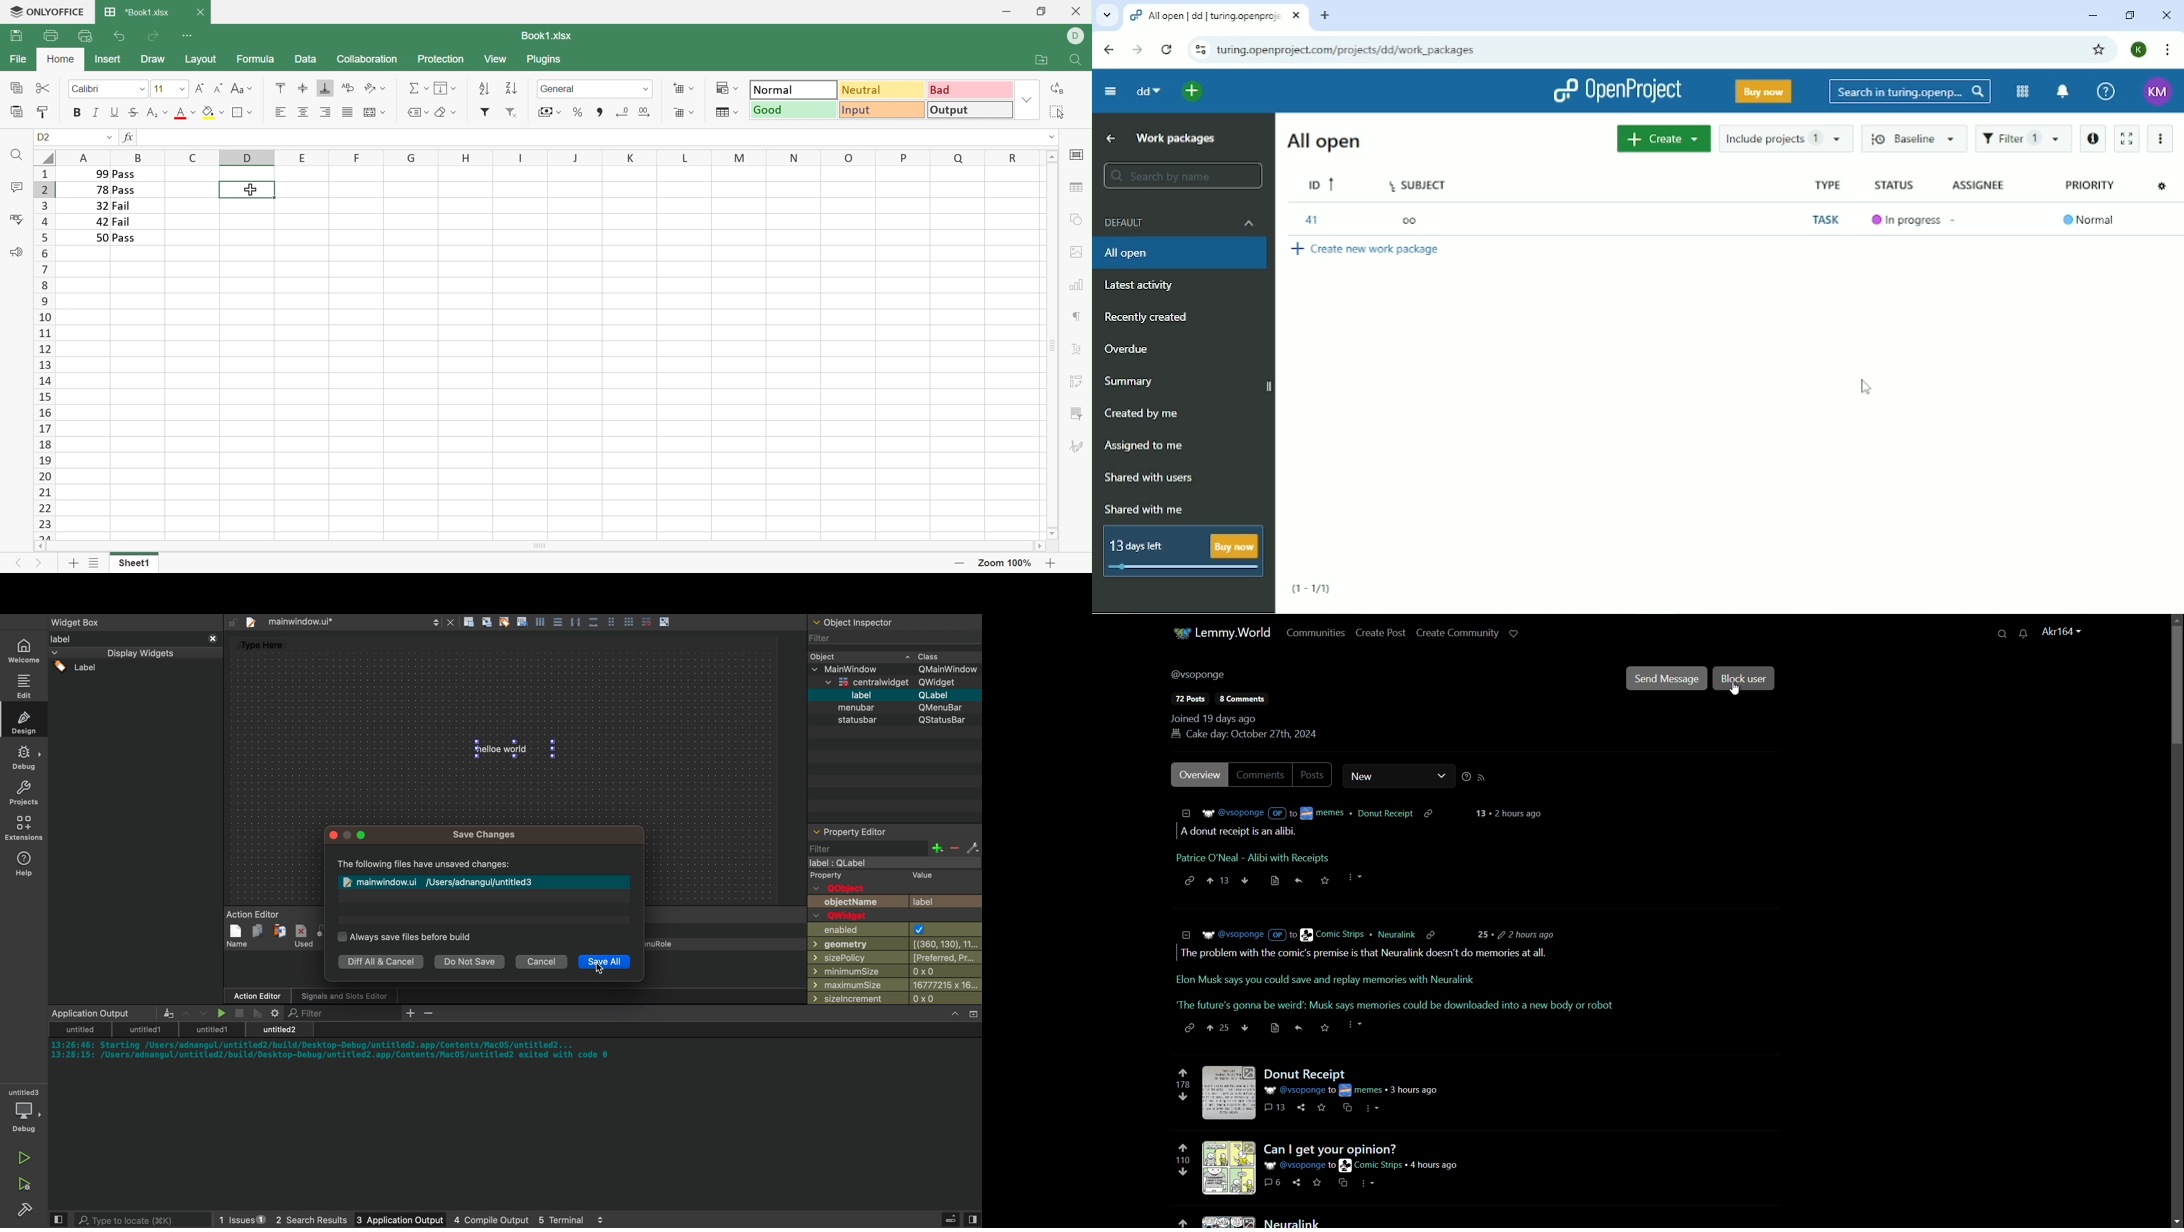  I want to click on Insert, so click(107, 59).